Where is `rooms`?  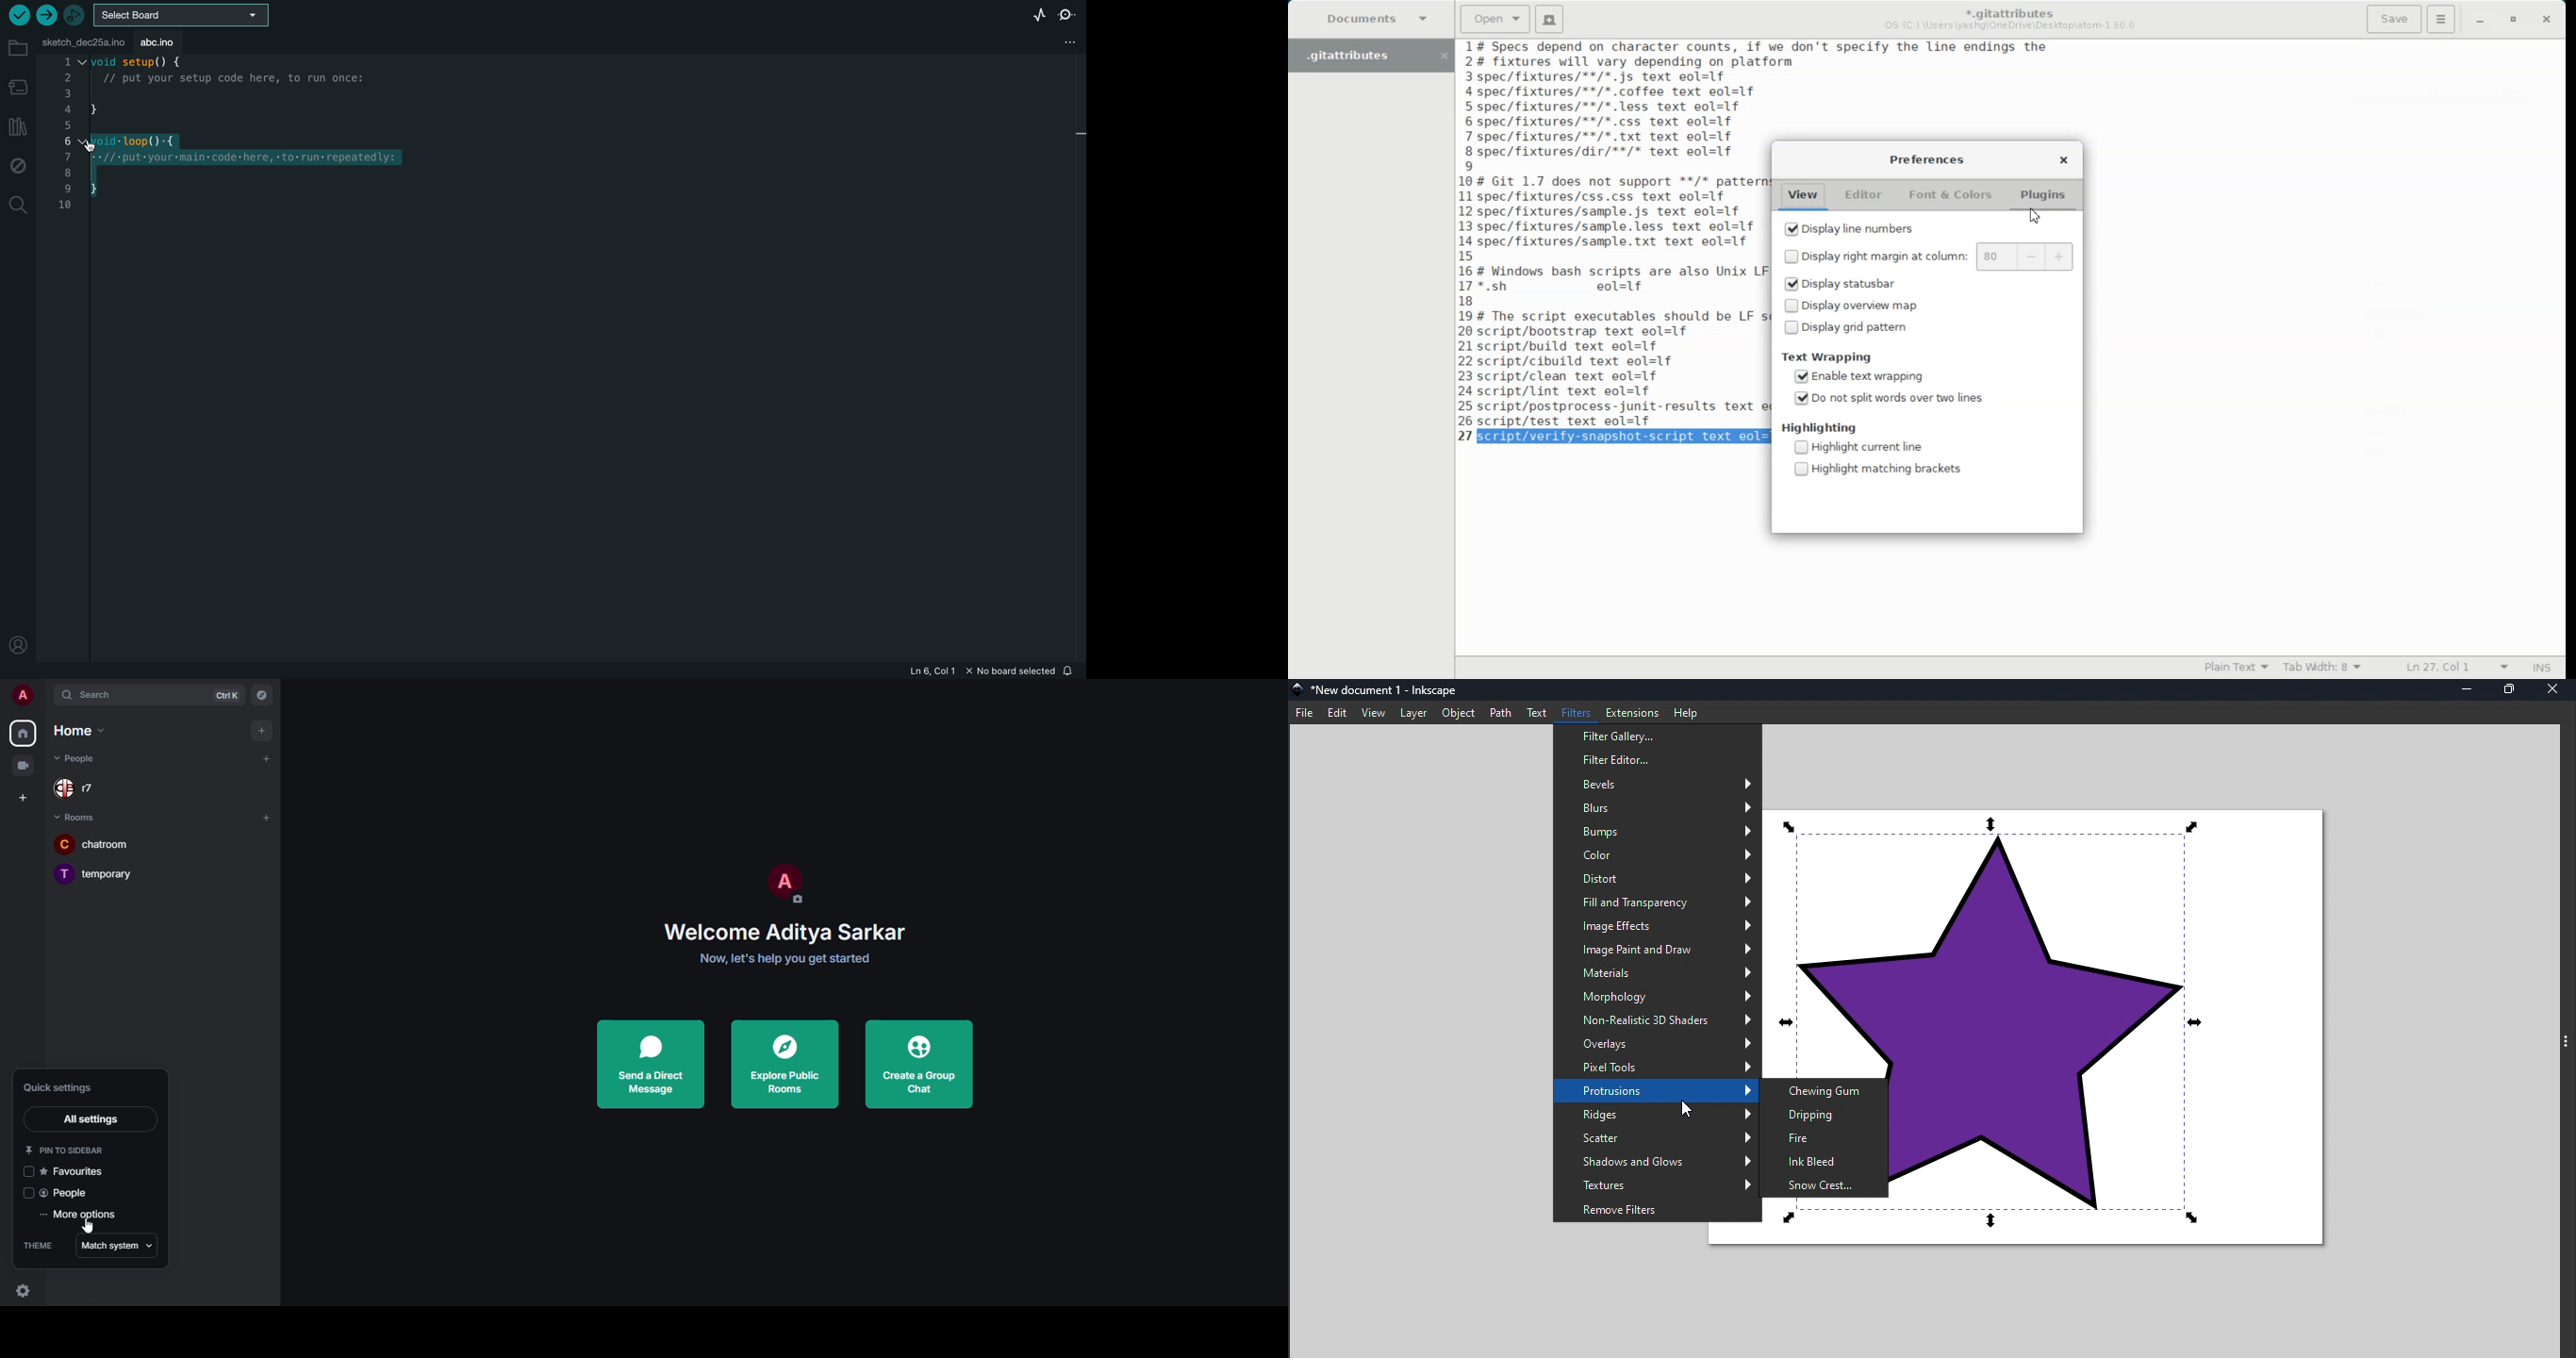 rooms is located at coordinates (79, 818).